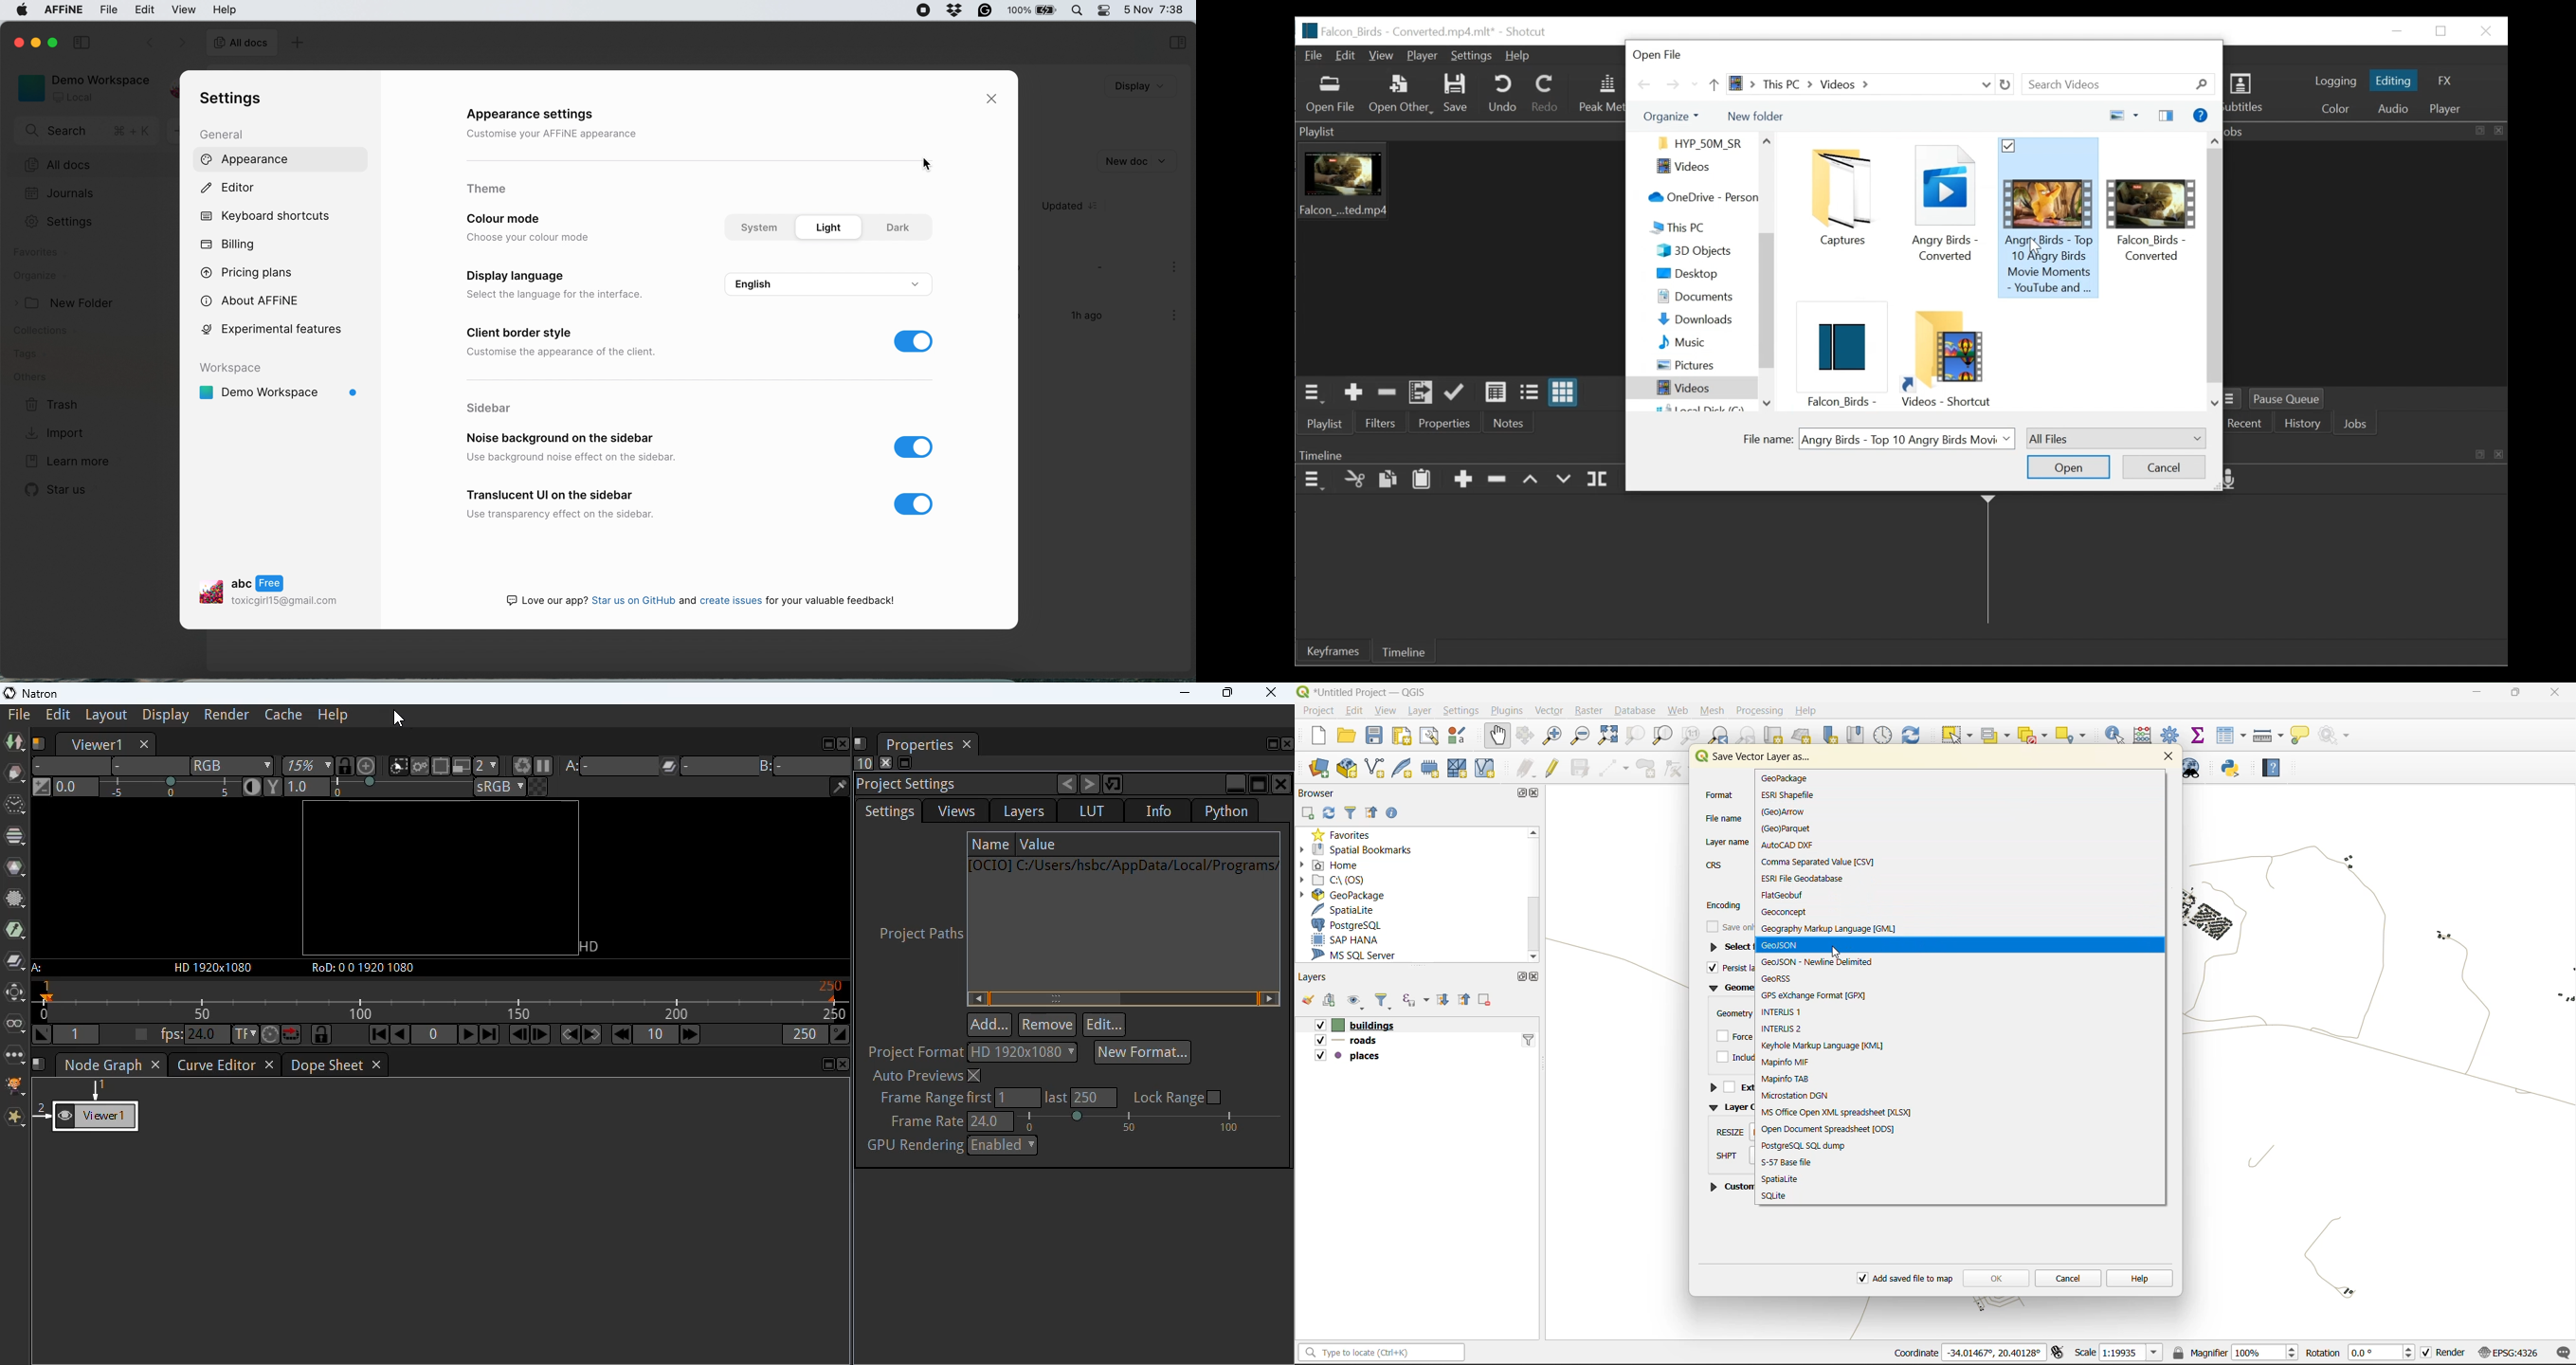 Image resolution: width=2576 pixels, height=1372 pixels. Describe the element at coordinates (1354, 480) in the screenshot. I see `Cut` at that location.